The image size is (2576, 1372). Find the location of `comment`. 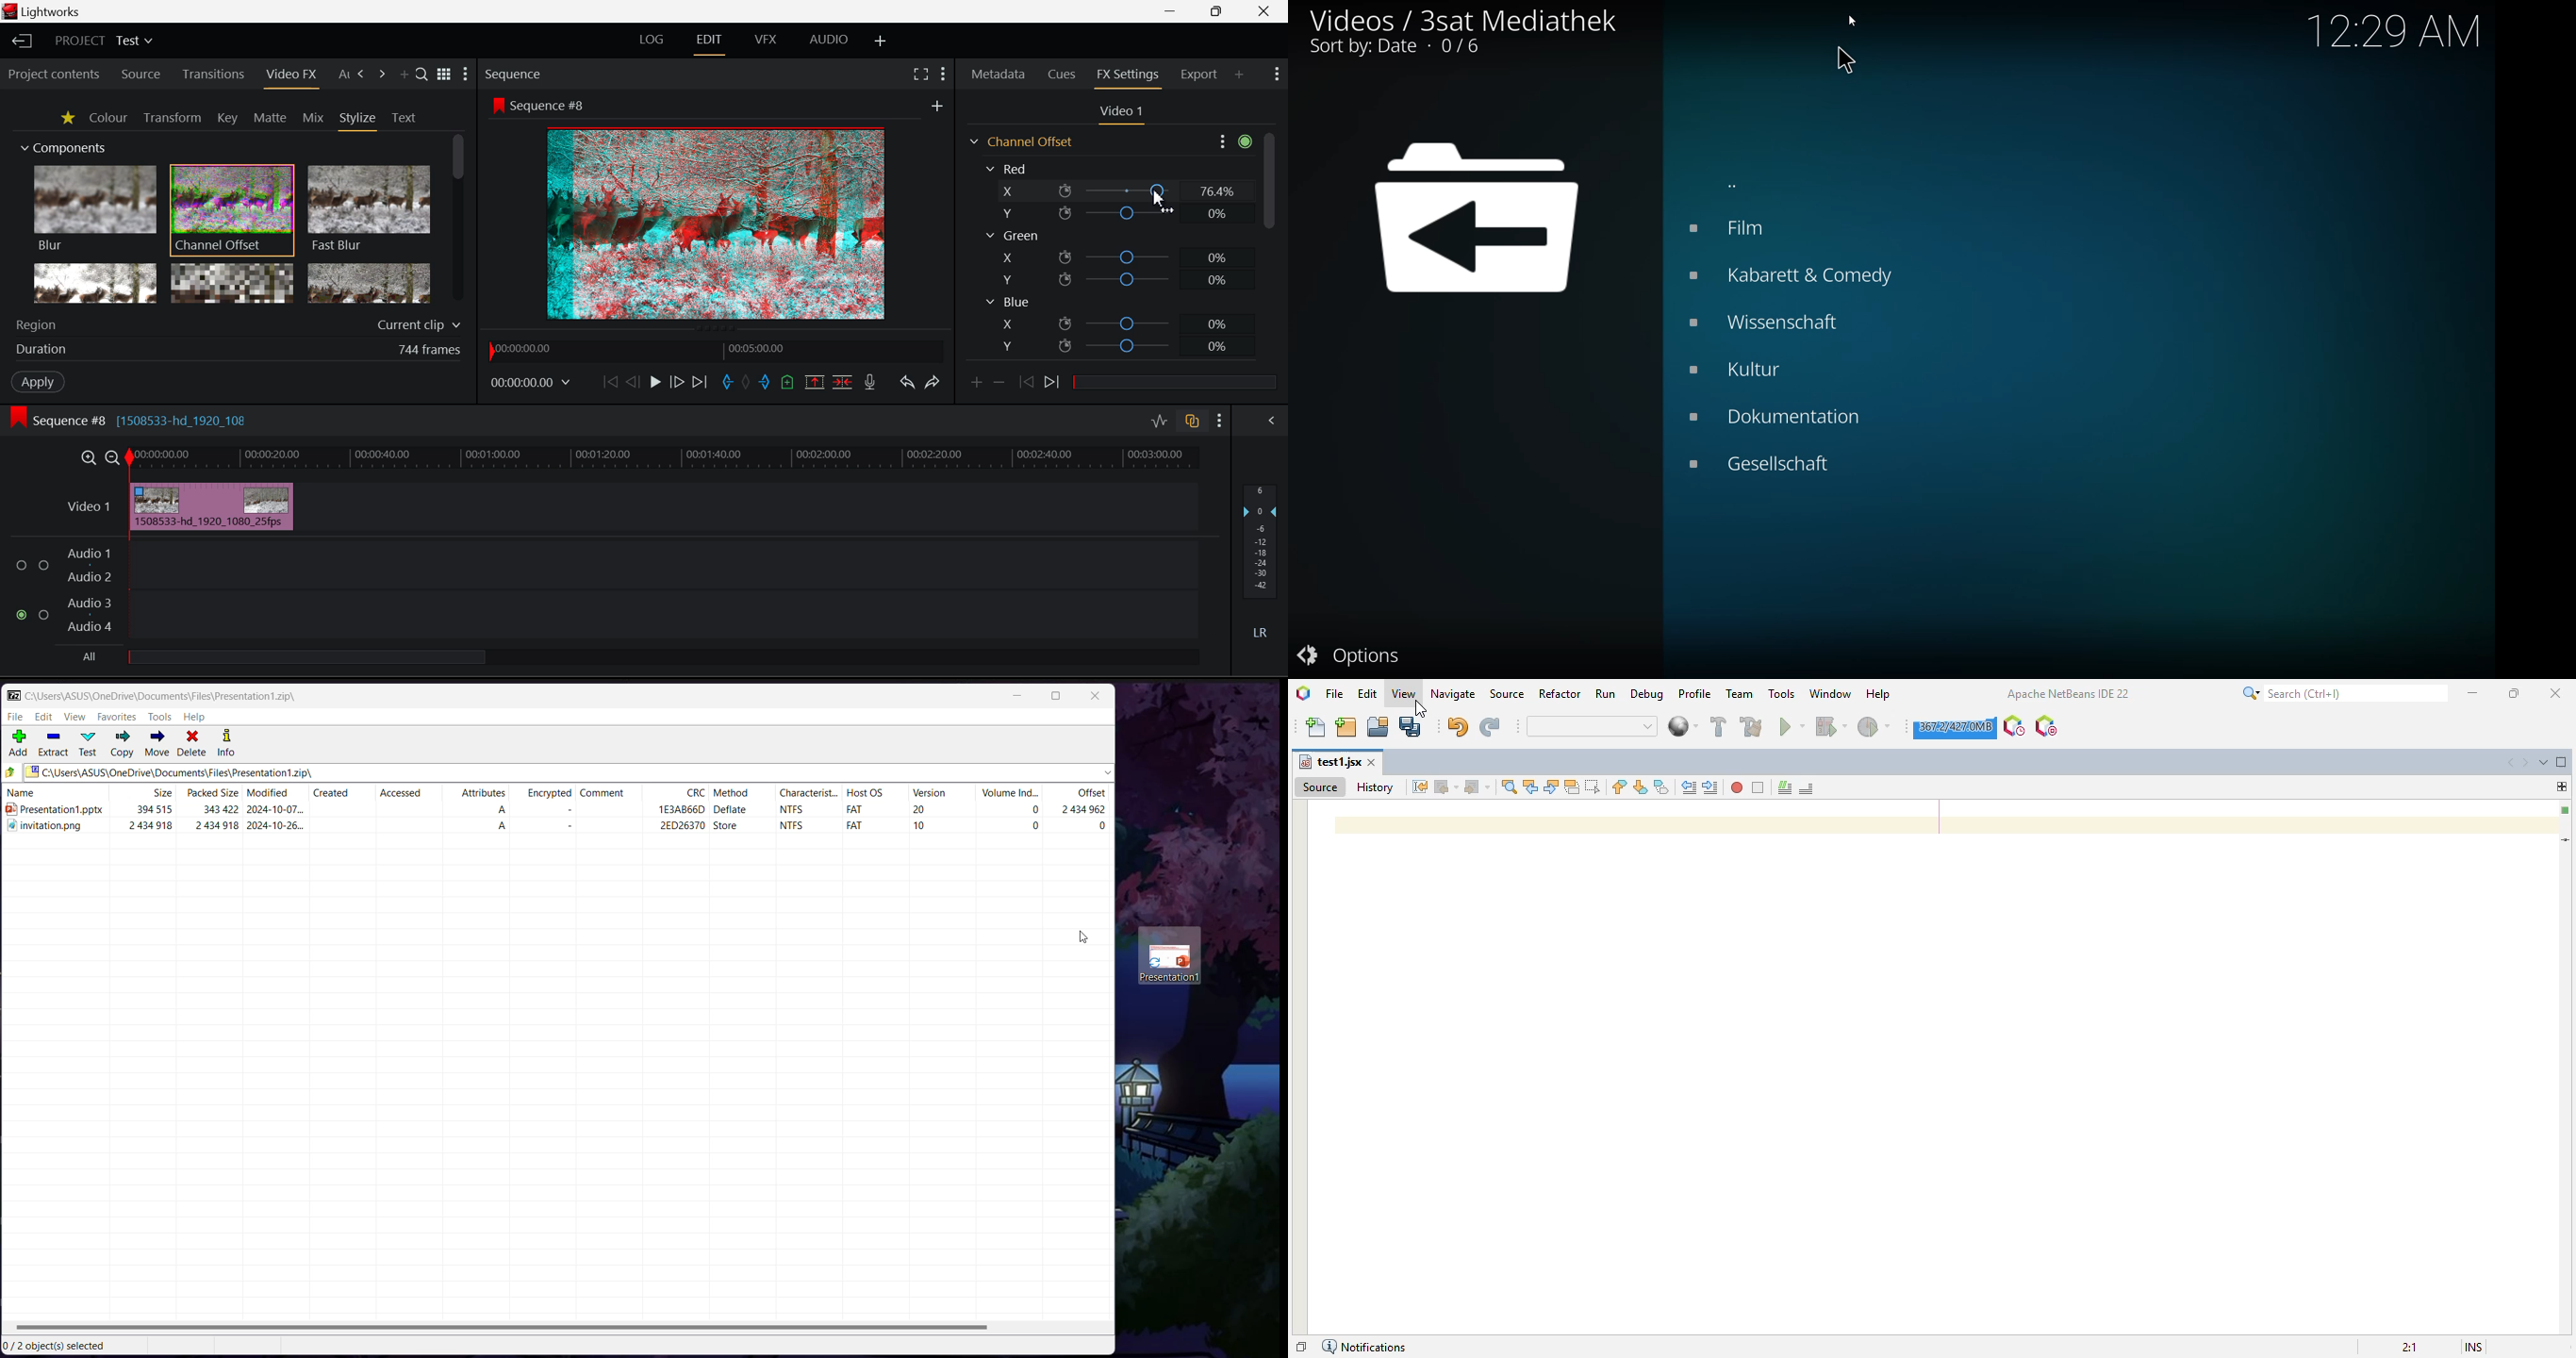

comment is located at coordinates (606, 795).